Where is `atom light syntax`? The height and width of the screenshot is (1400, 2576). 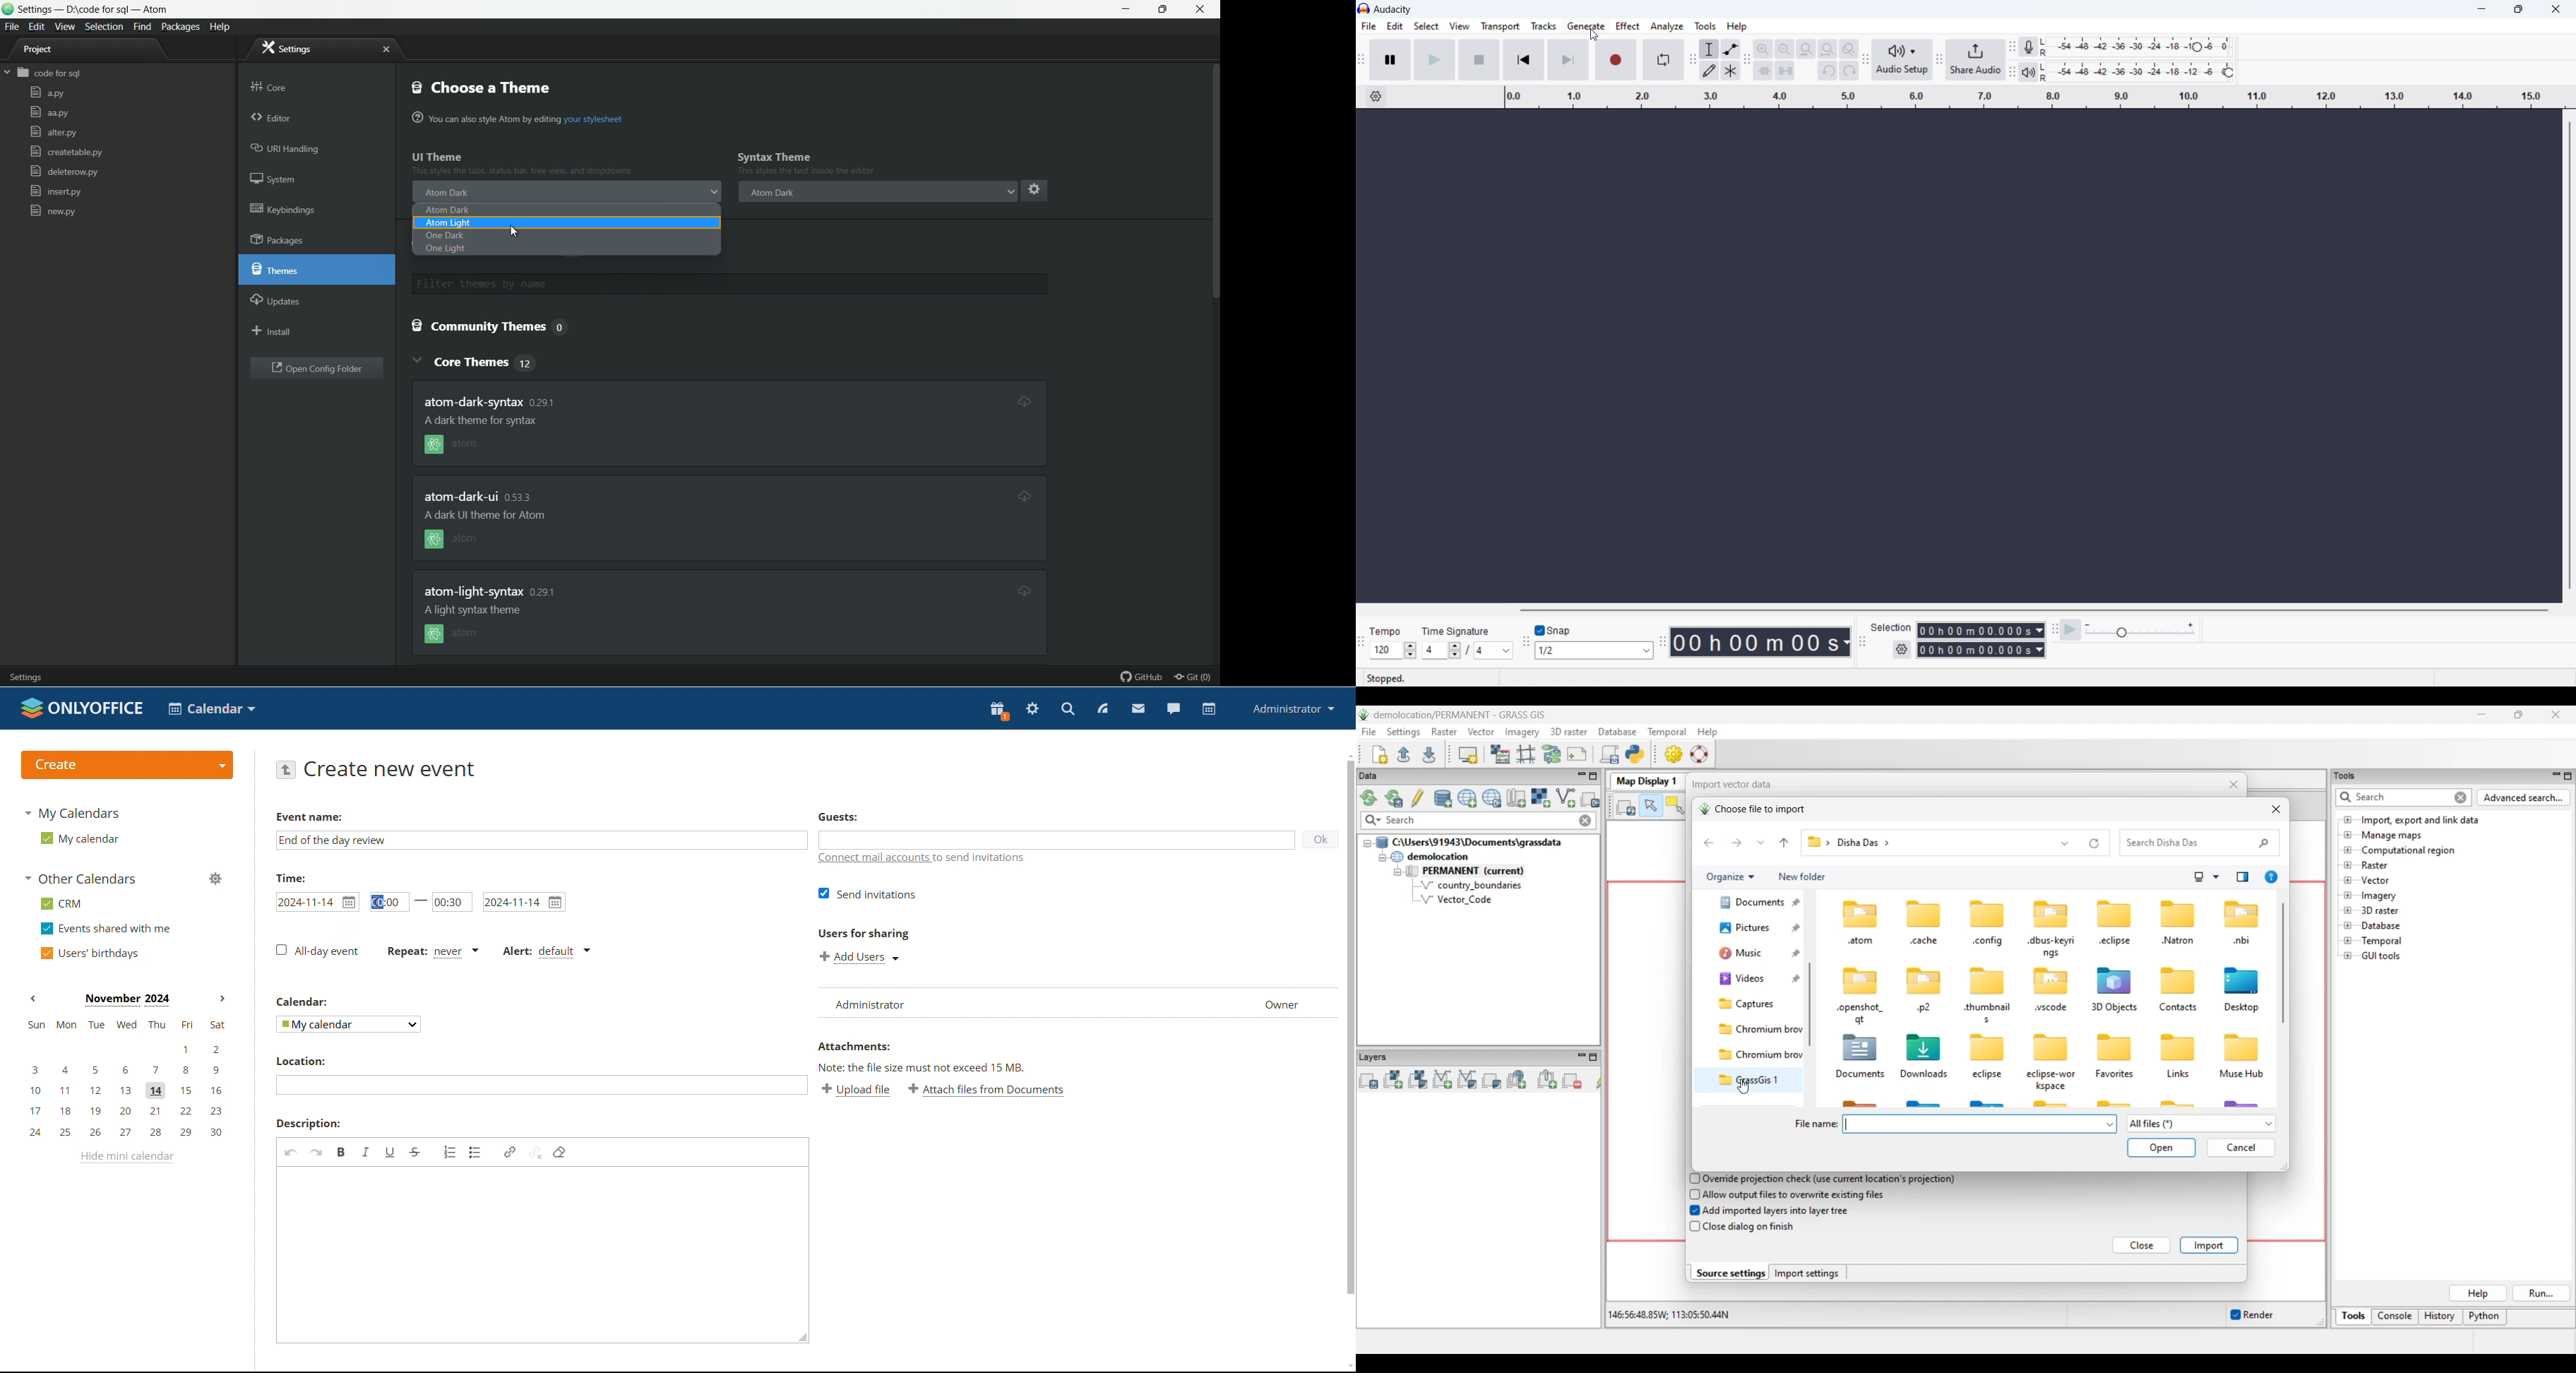 atom light syntax is located at coordinates (491, 591).